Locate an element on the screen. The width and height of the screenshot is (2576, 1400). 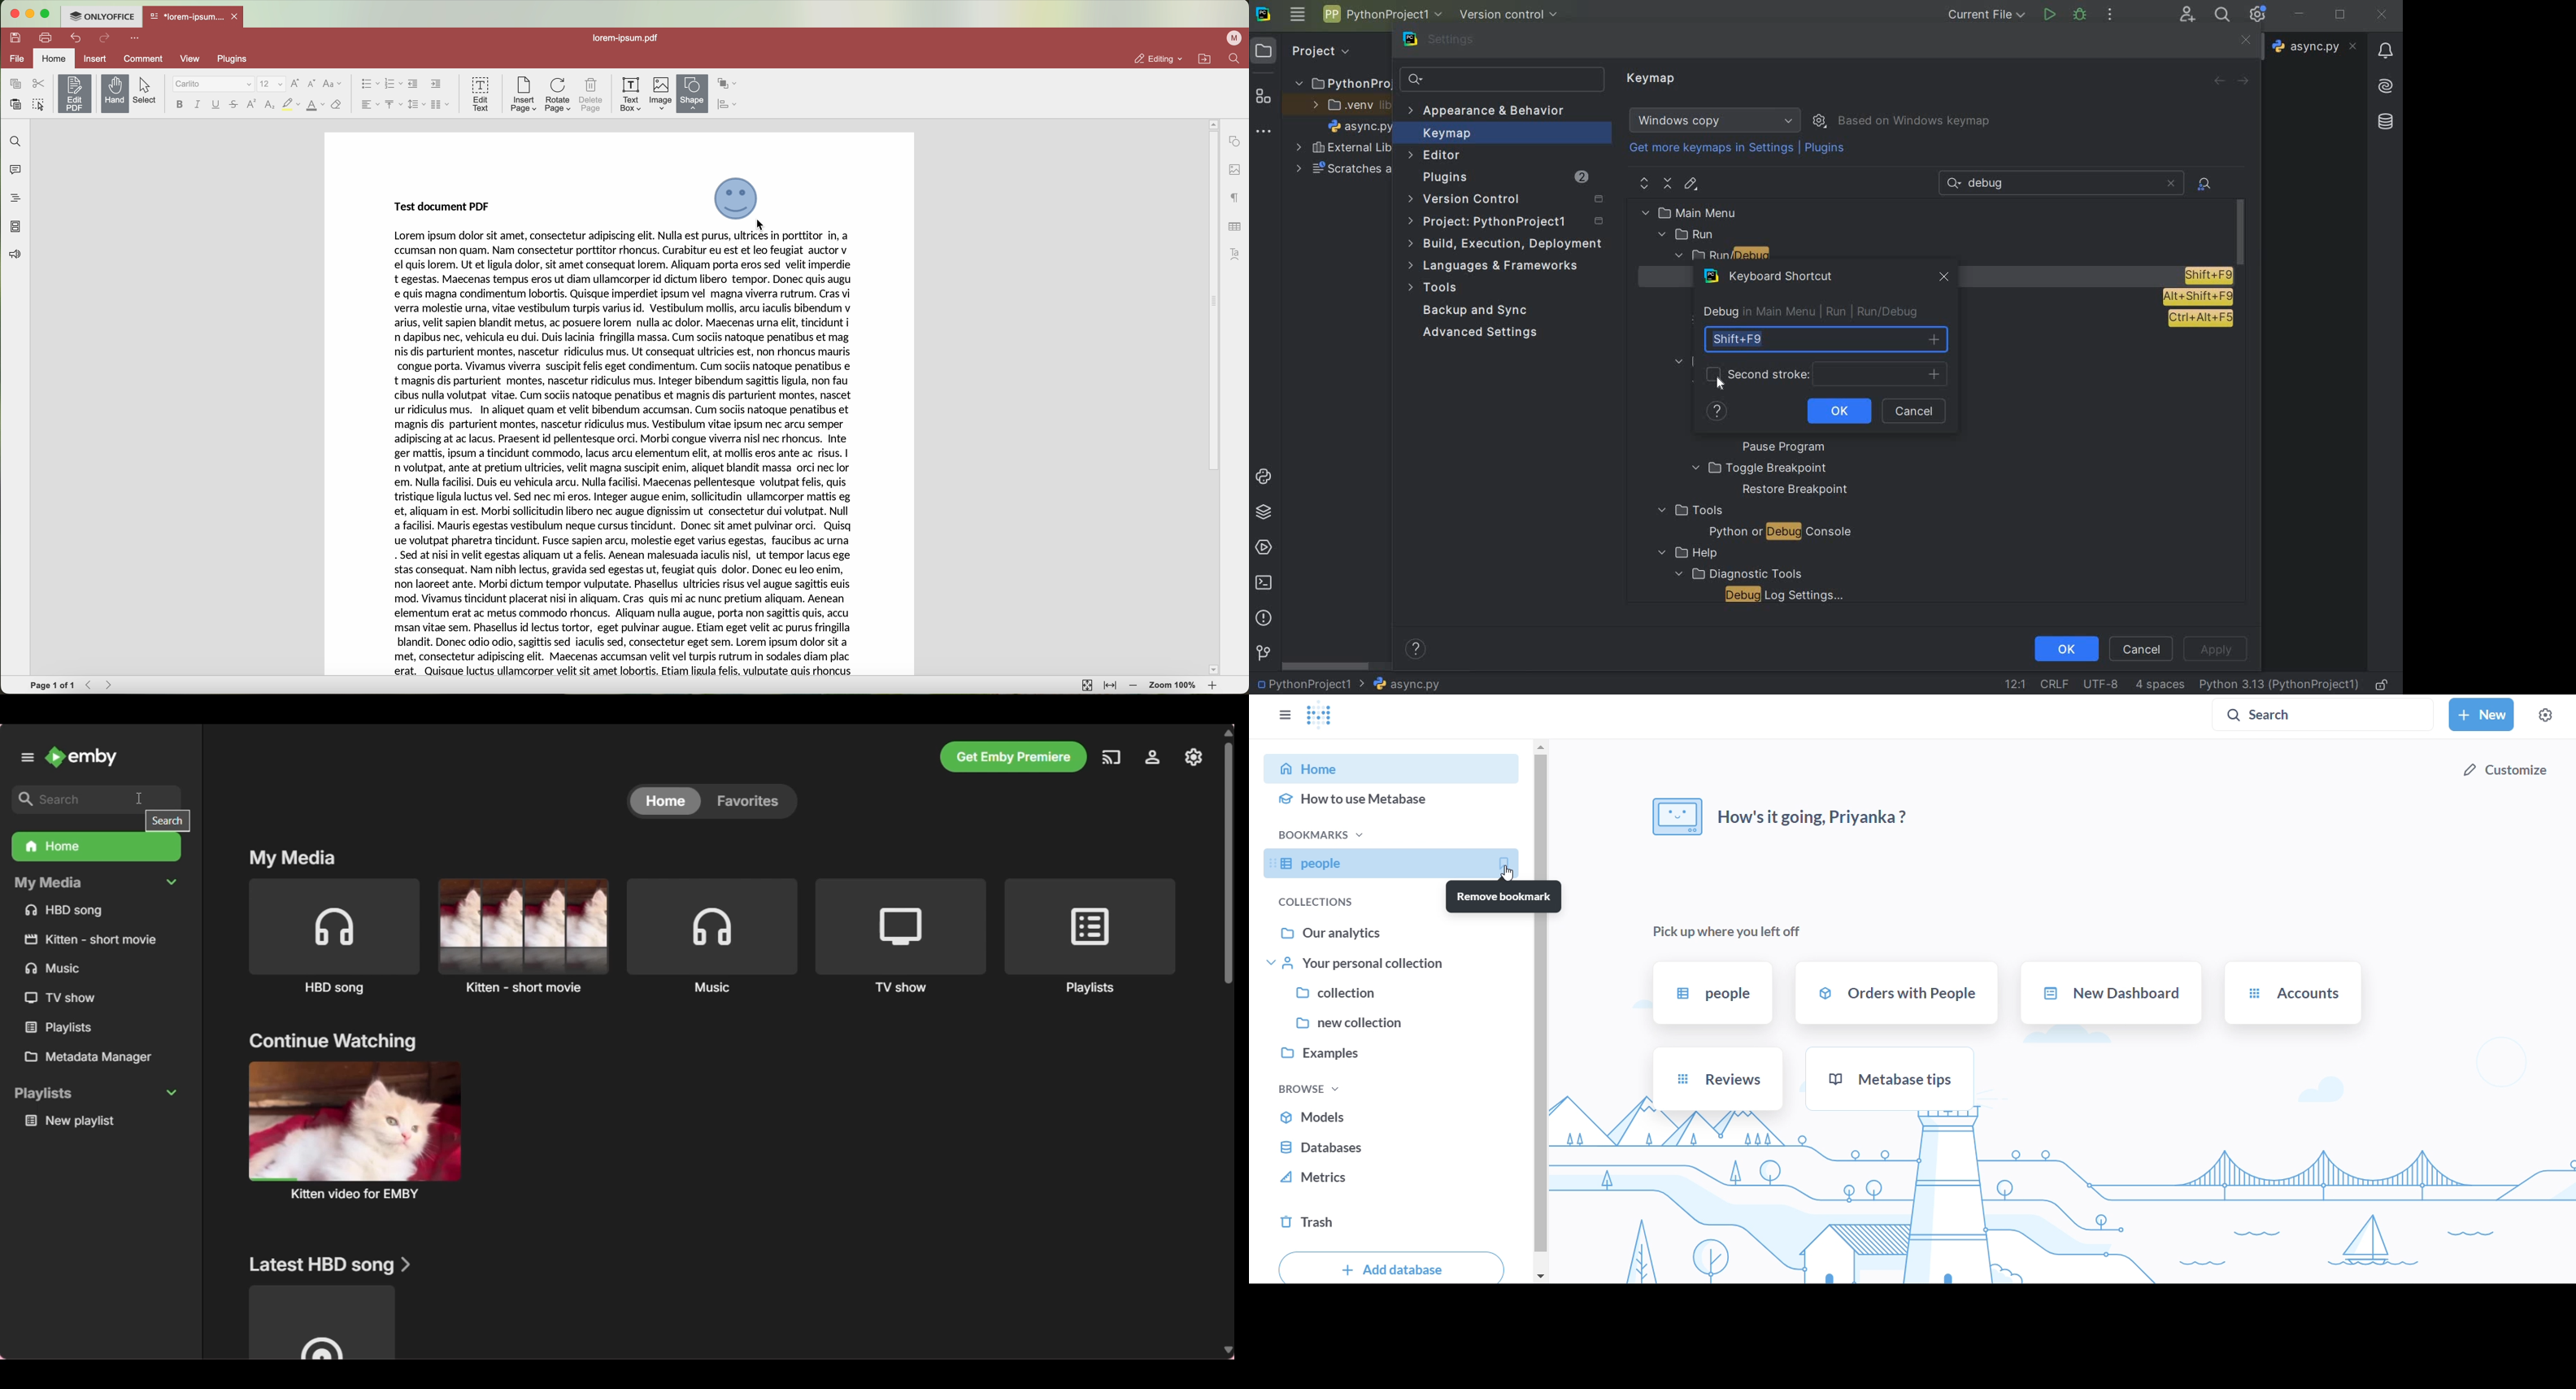
select all is located at coordinates (40, 106).